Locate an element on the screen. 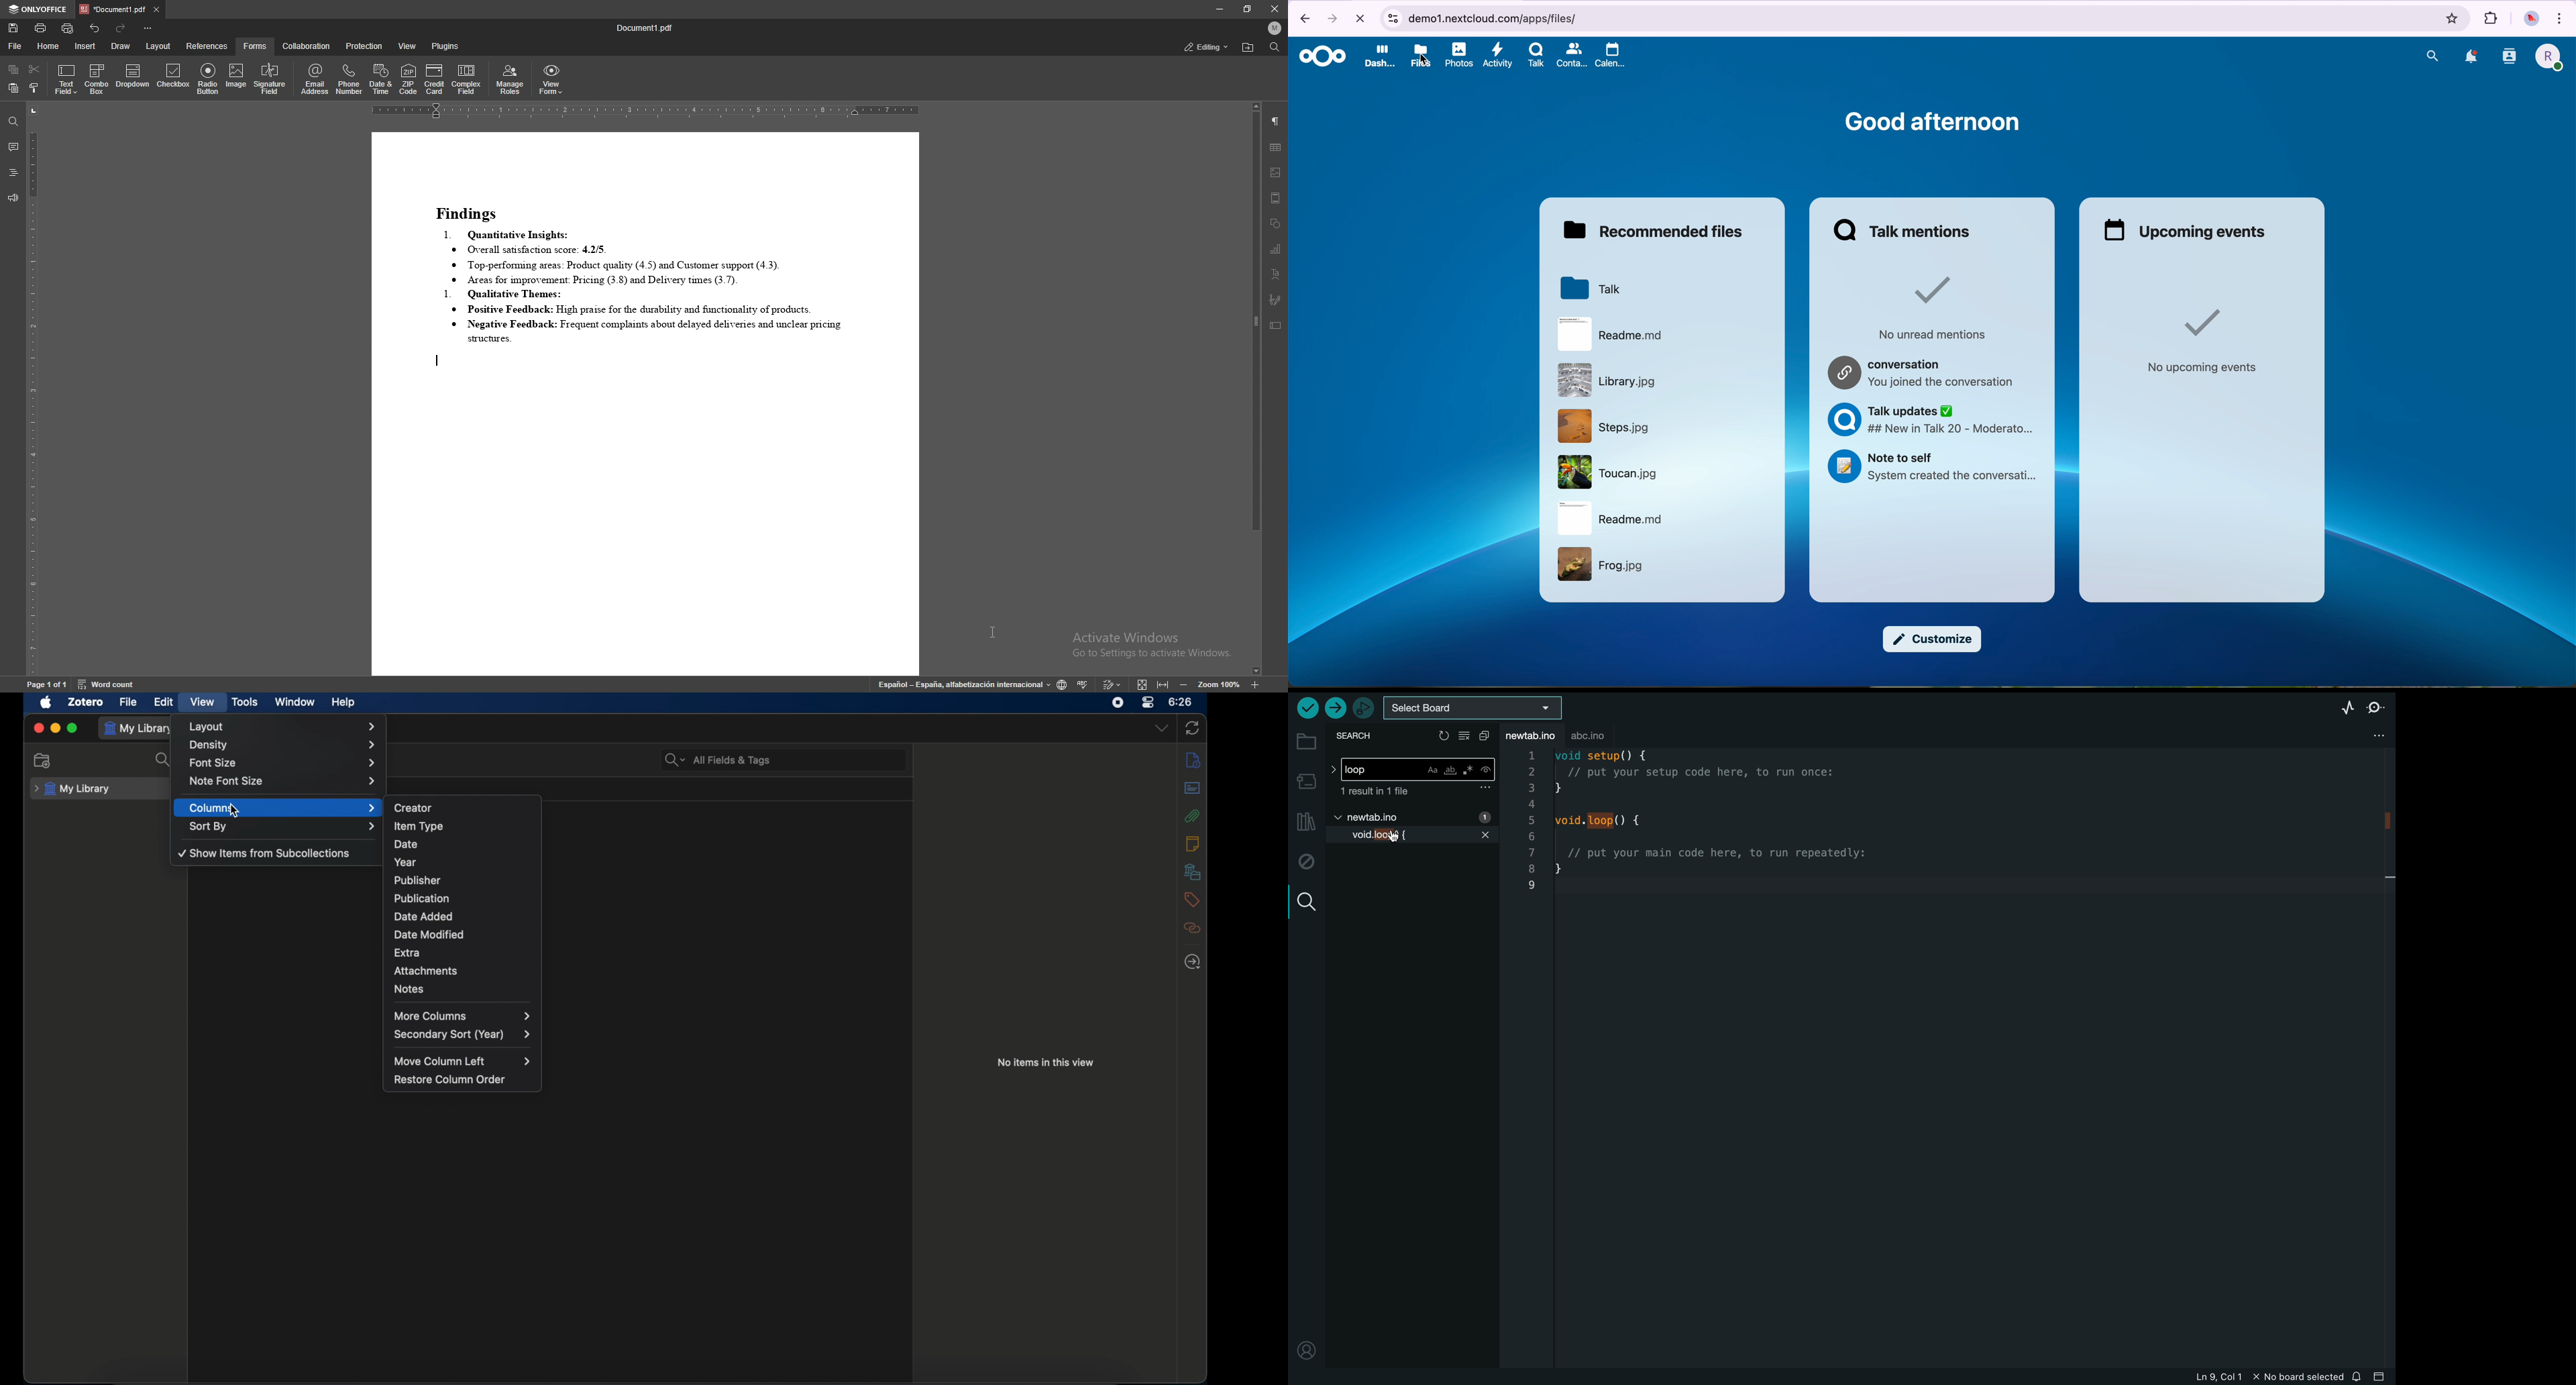  change text language is located at coordinates (1060, 684).